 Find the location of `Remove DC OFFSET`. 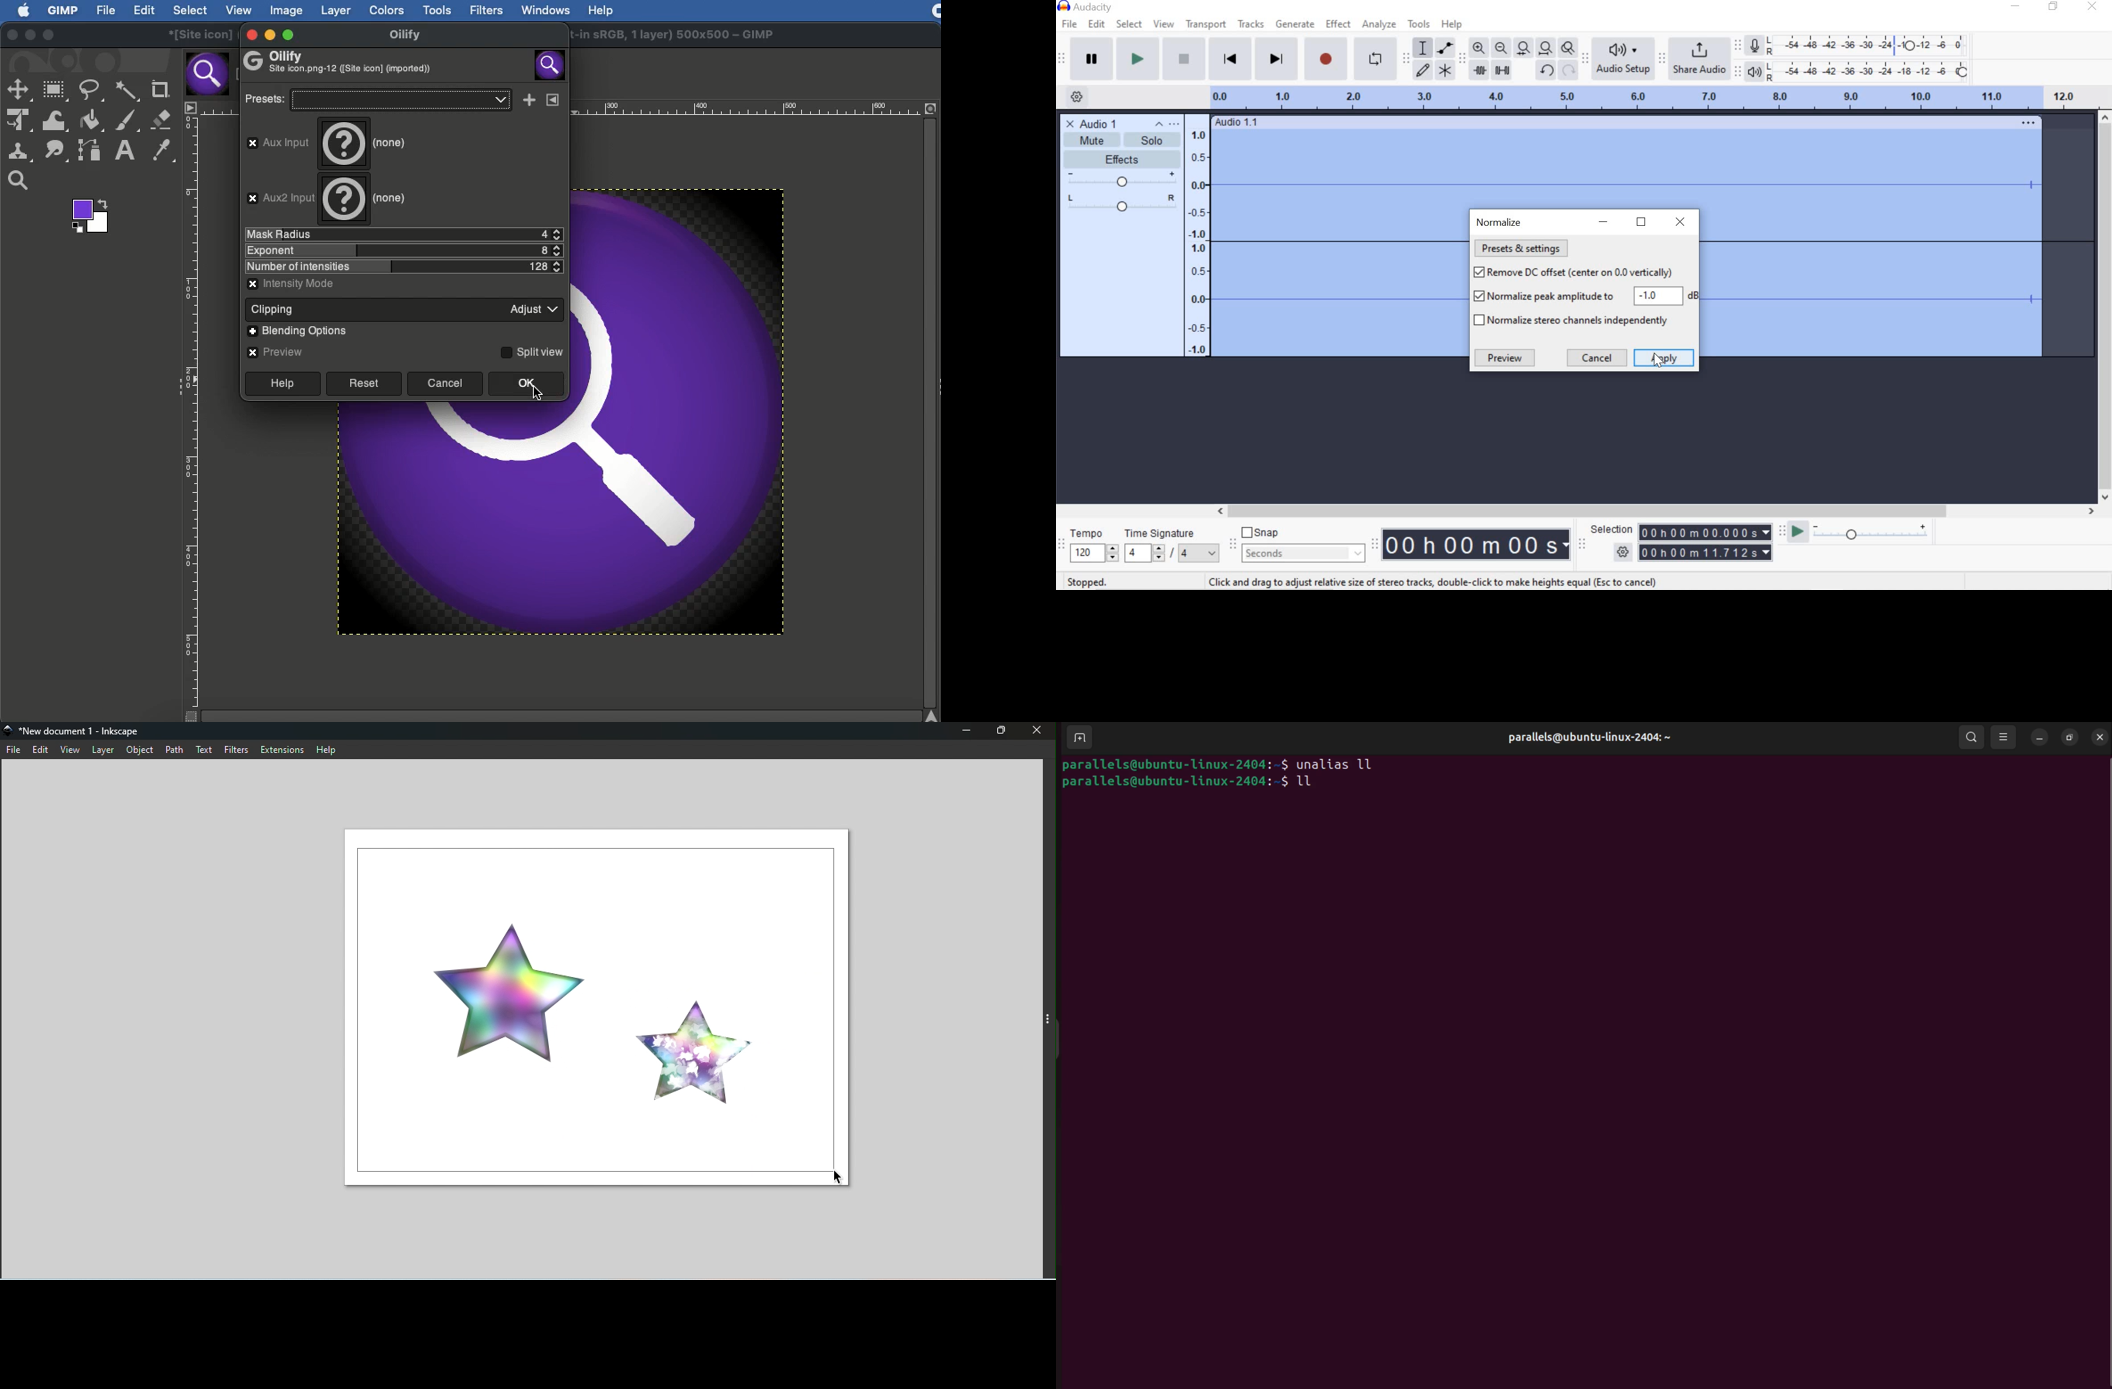

Remove DC OFFSET is located at coordinates (1584, 272).